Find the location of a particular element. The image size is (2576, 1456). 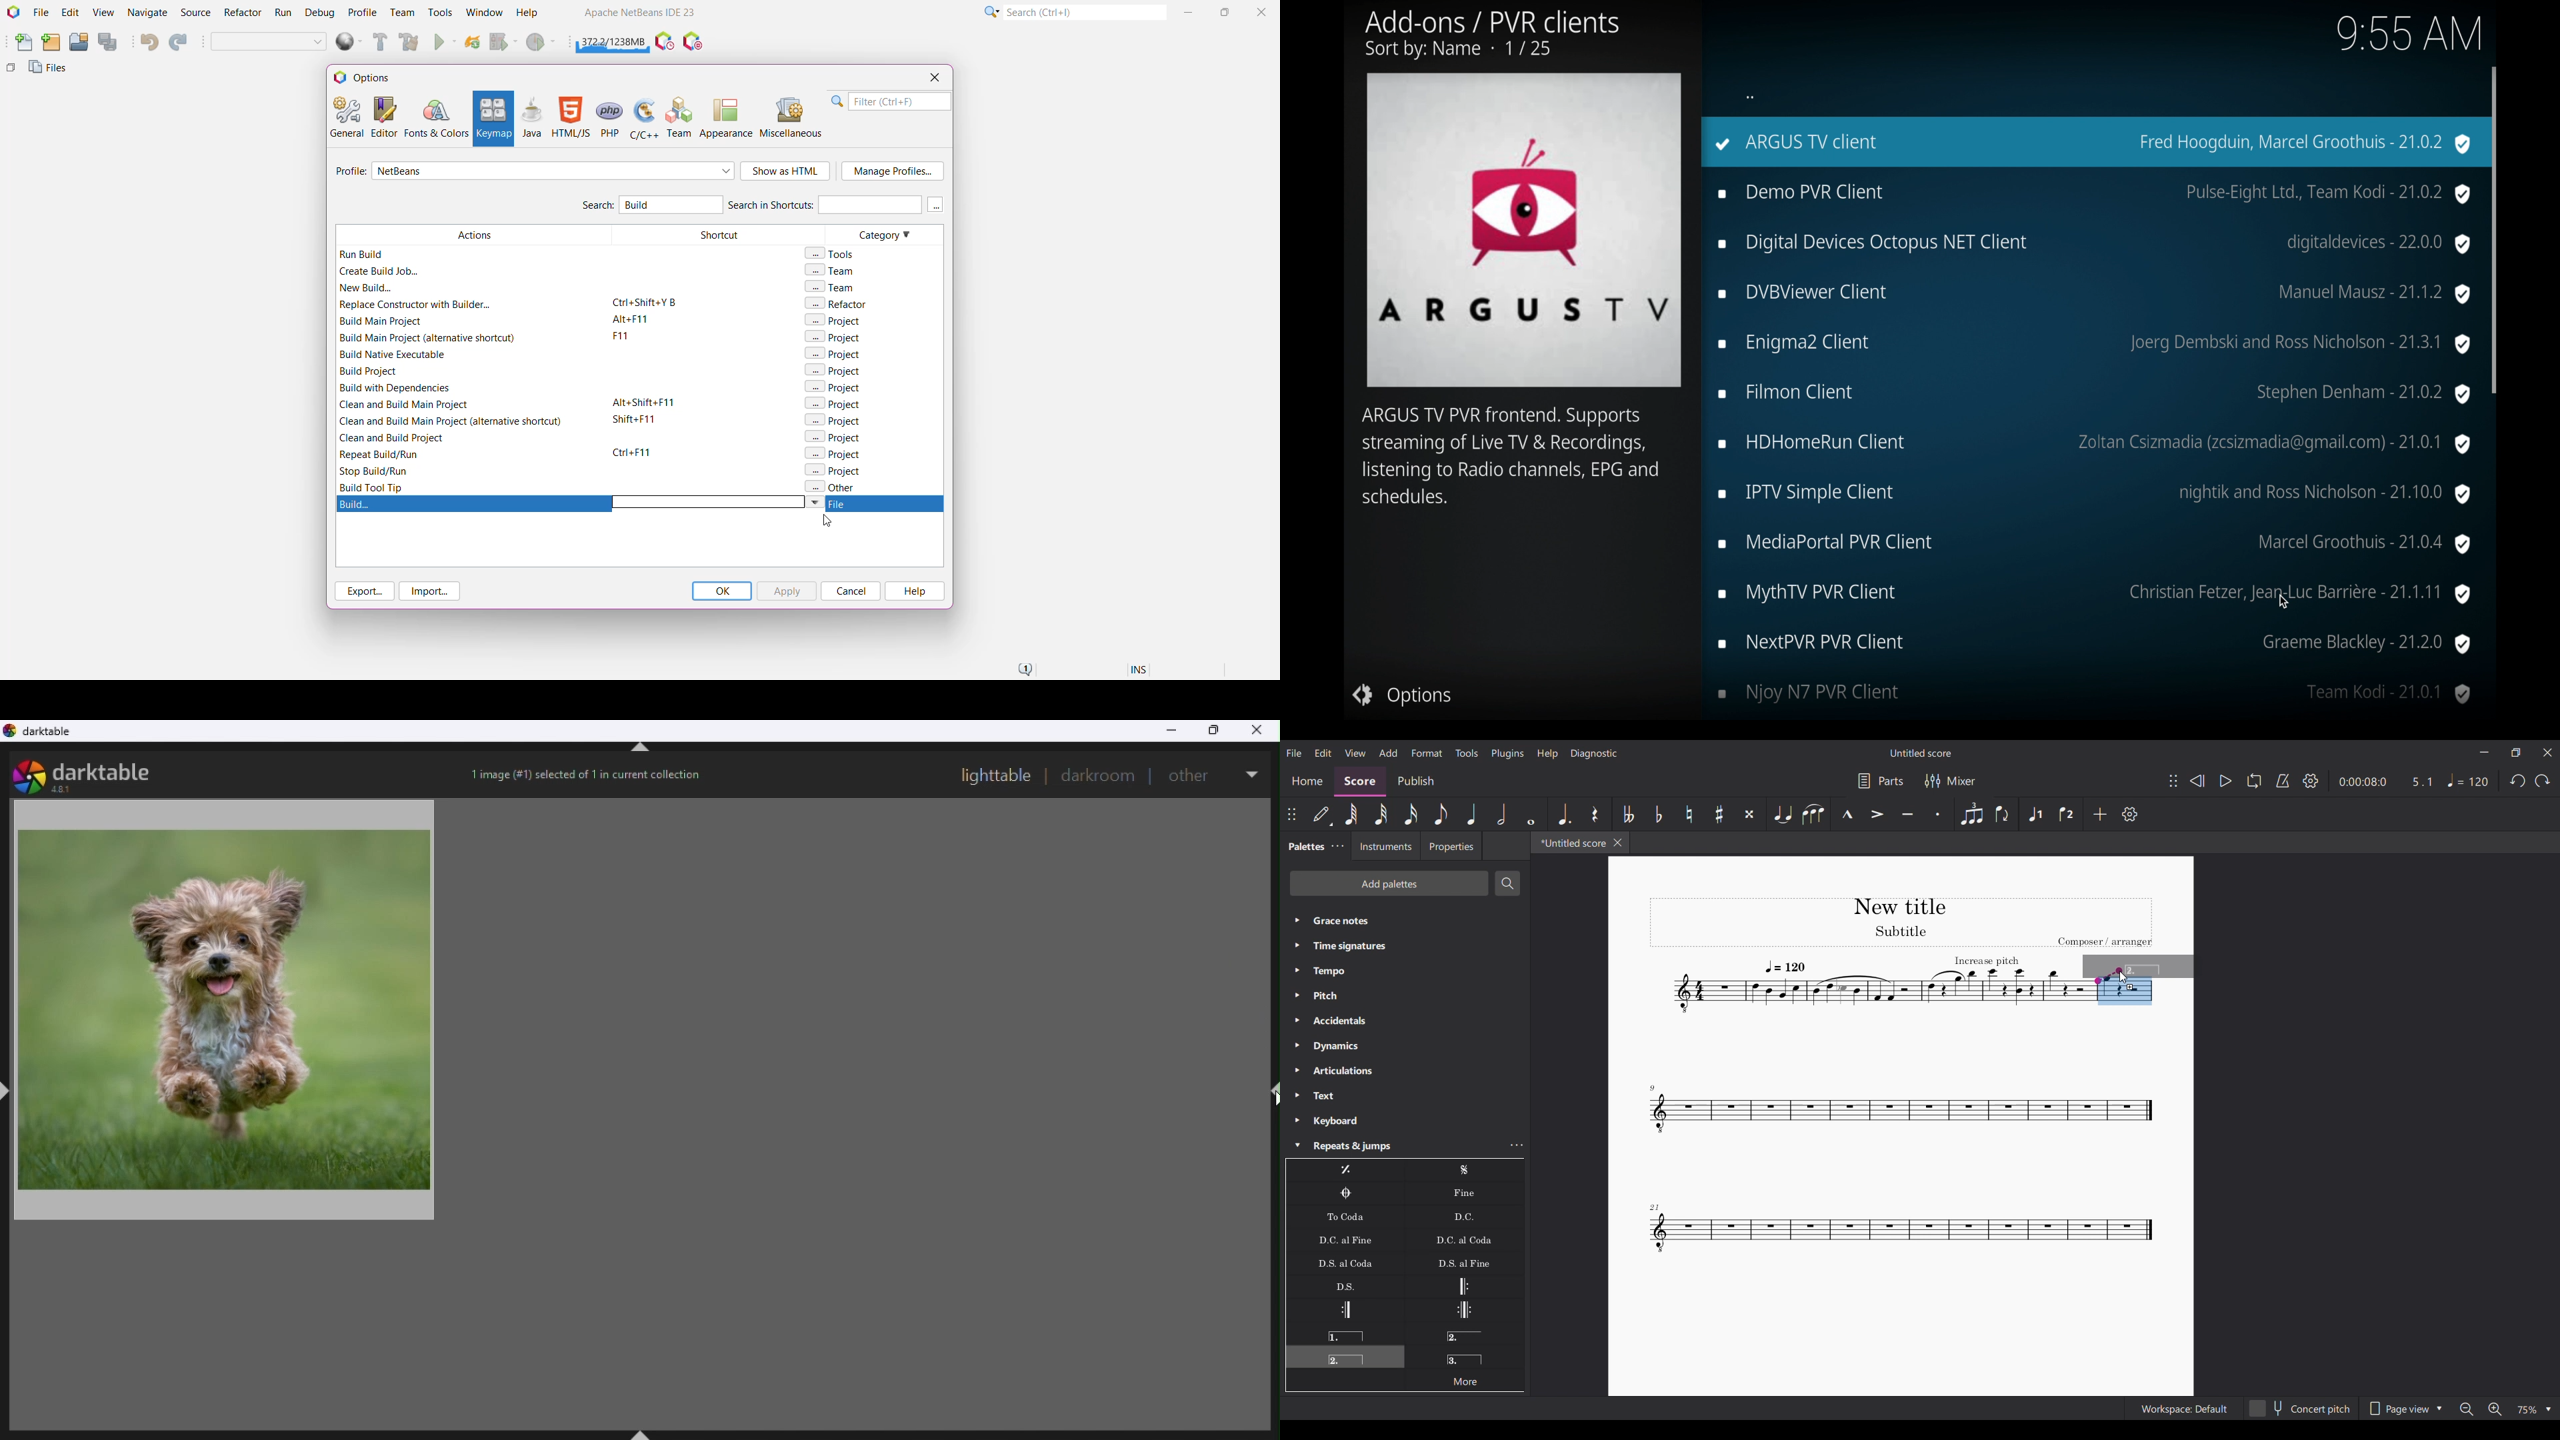

D.S. is located at coordinates (1345, 1286).